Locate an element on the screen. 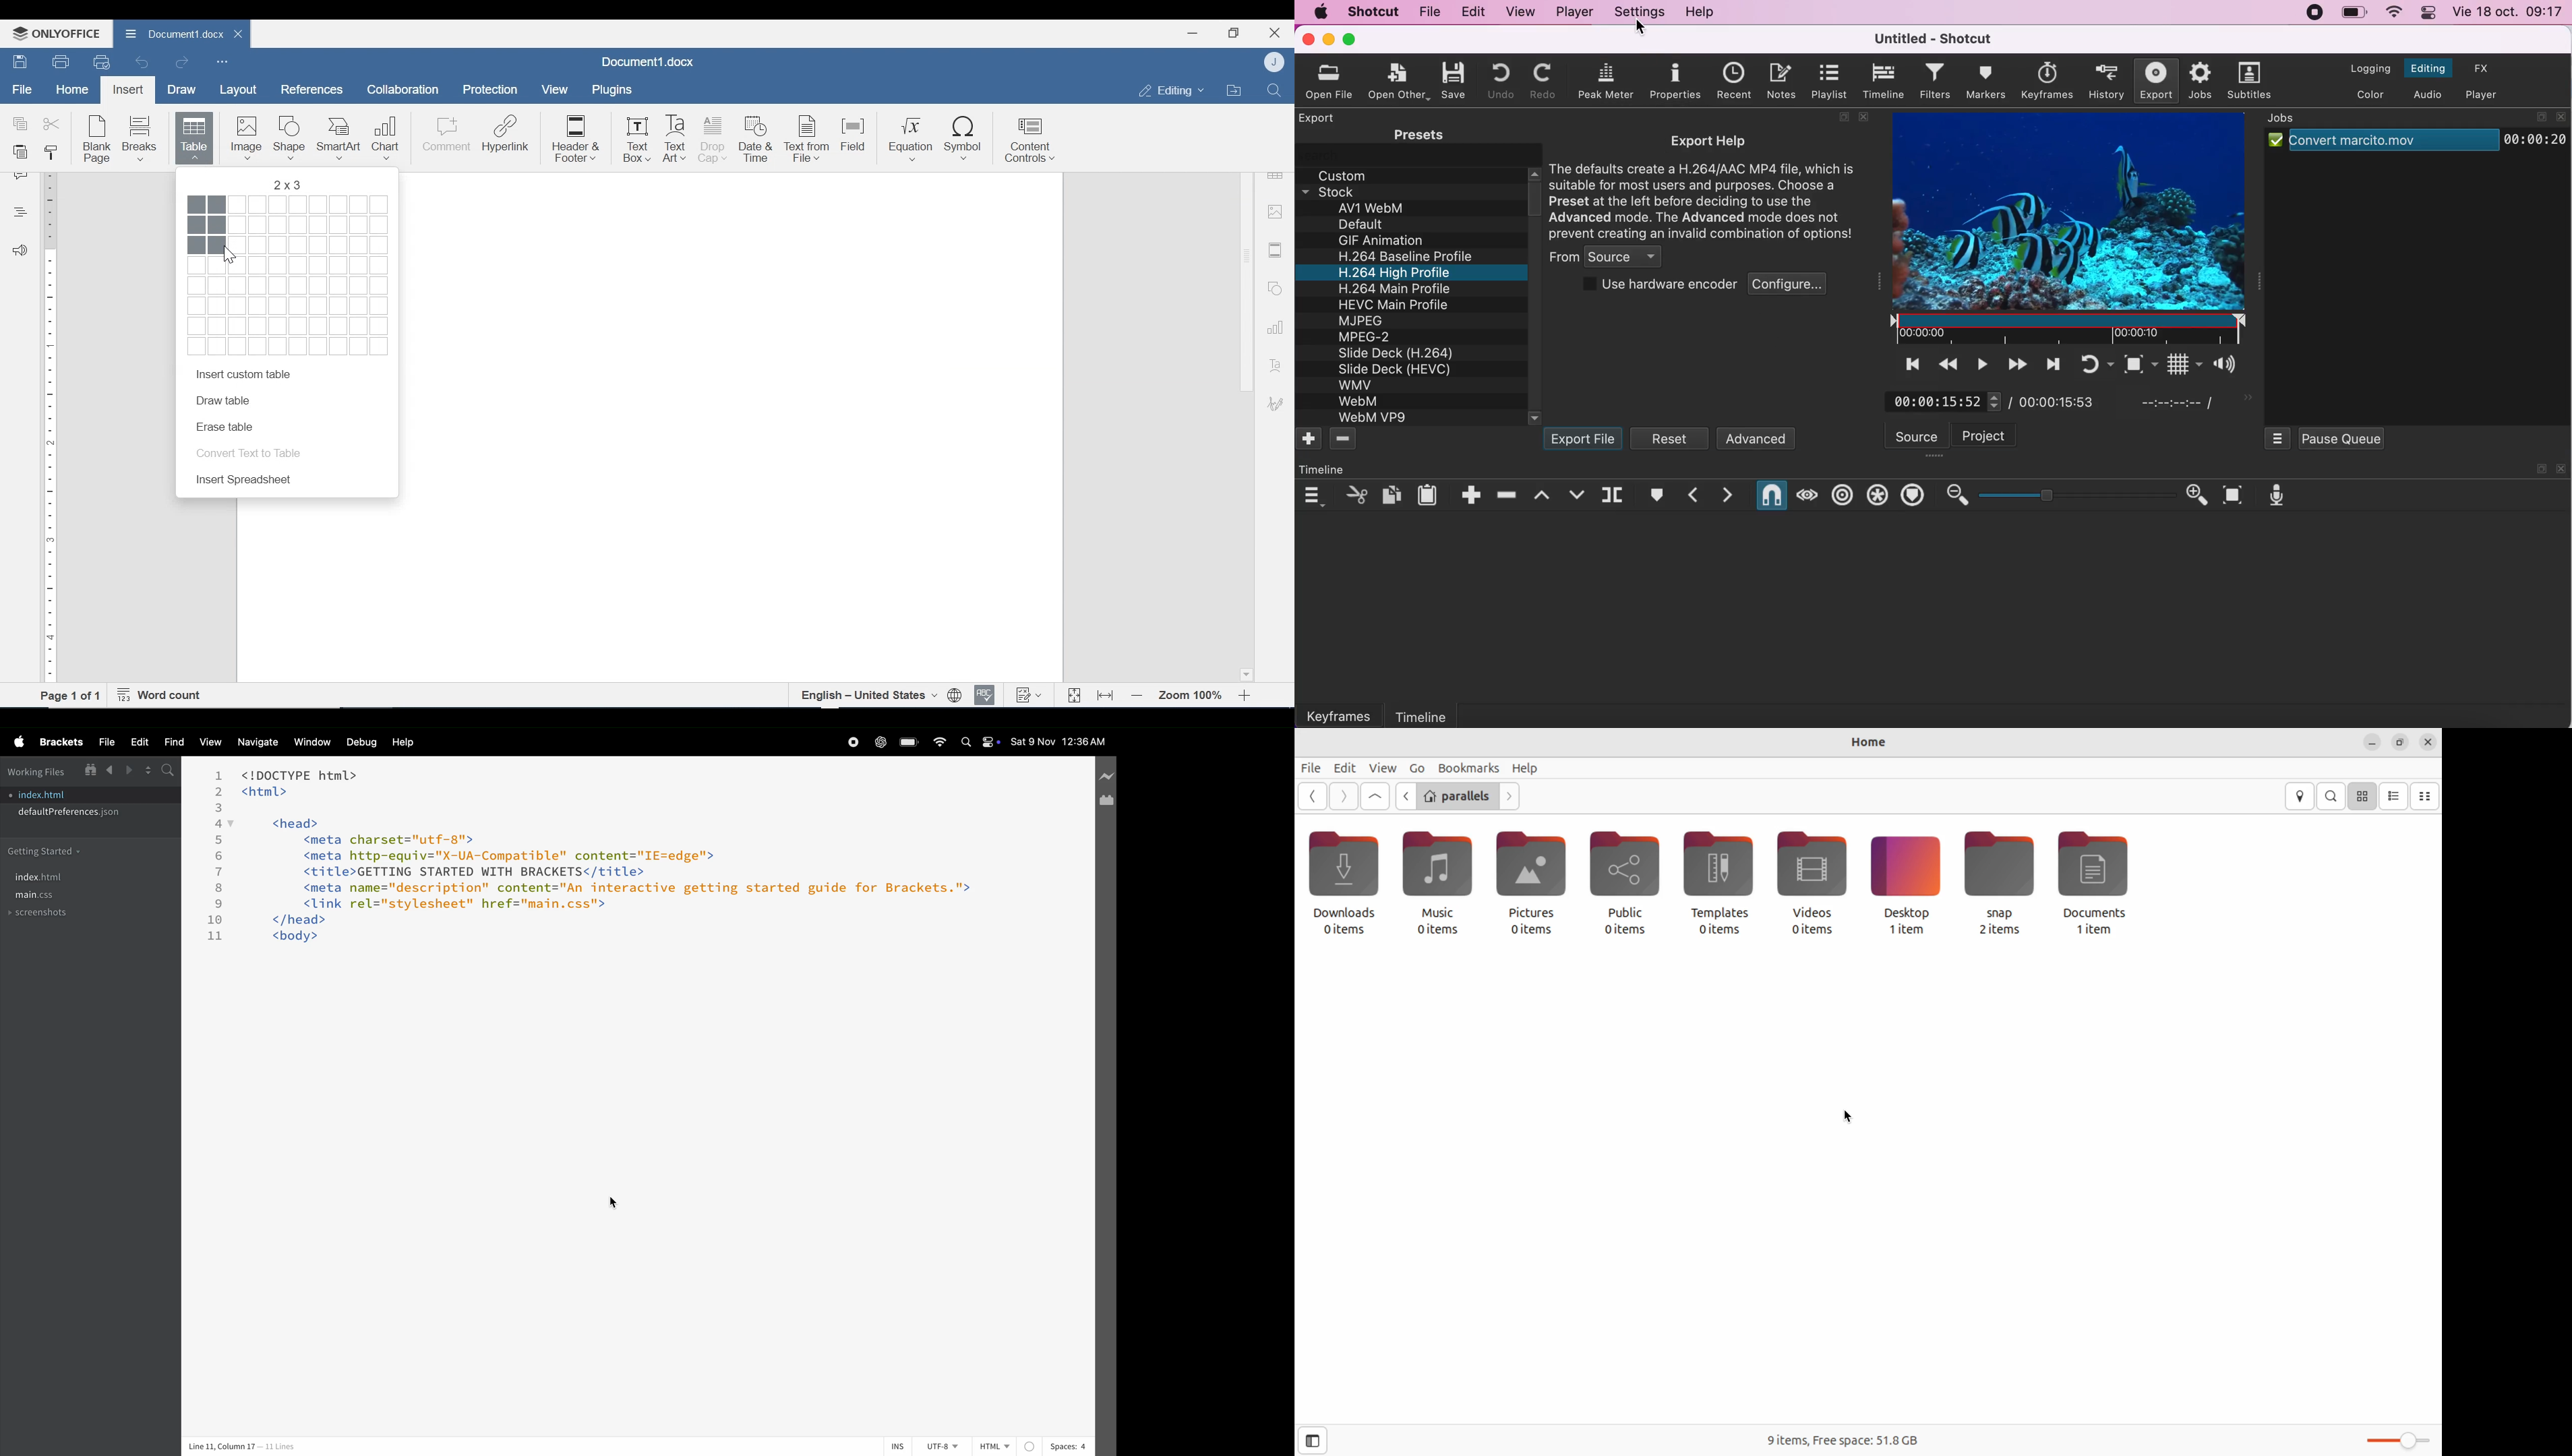  utf-8 is located at coordinates (939, 1446).